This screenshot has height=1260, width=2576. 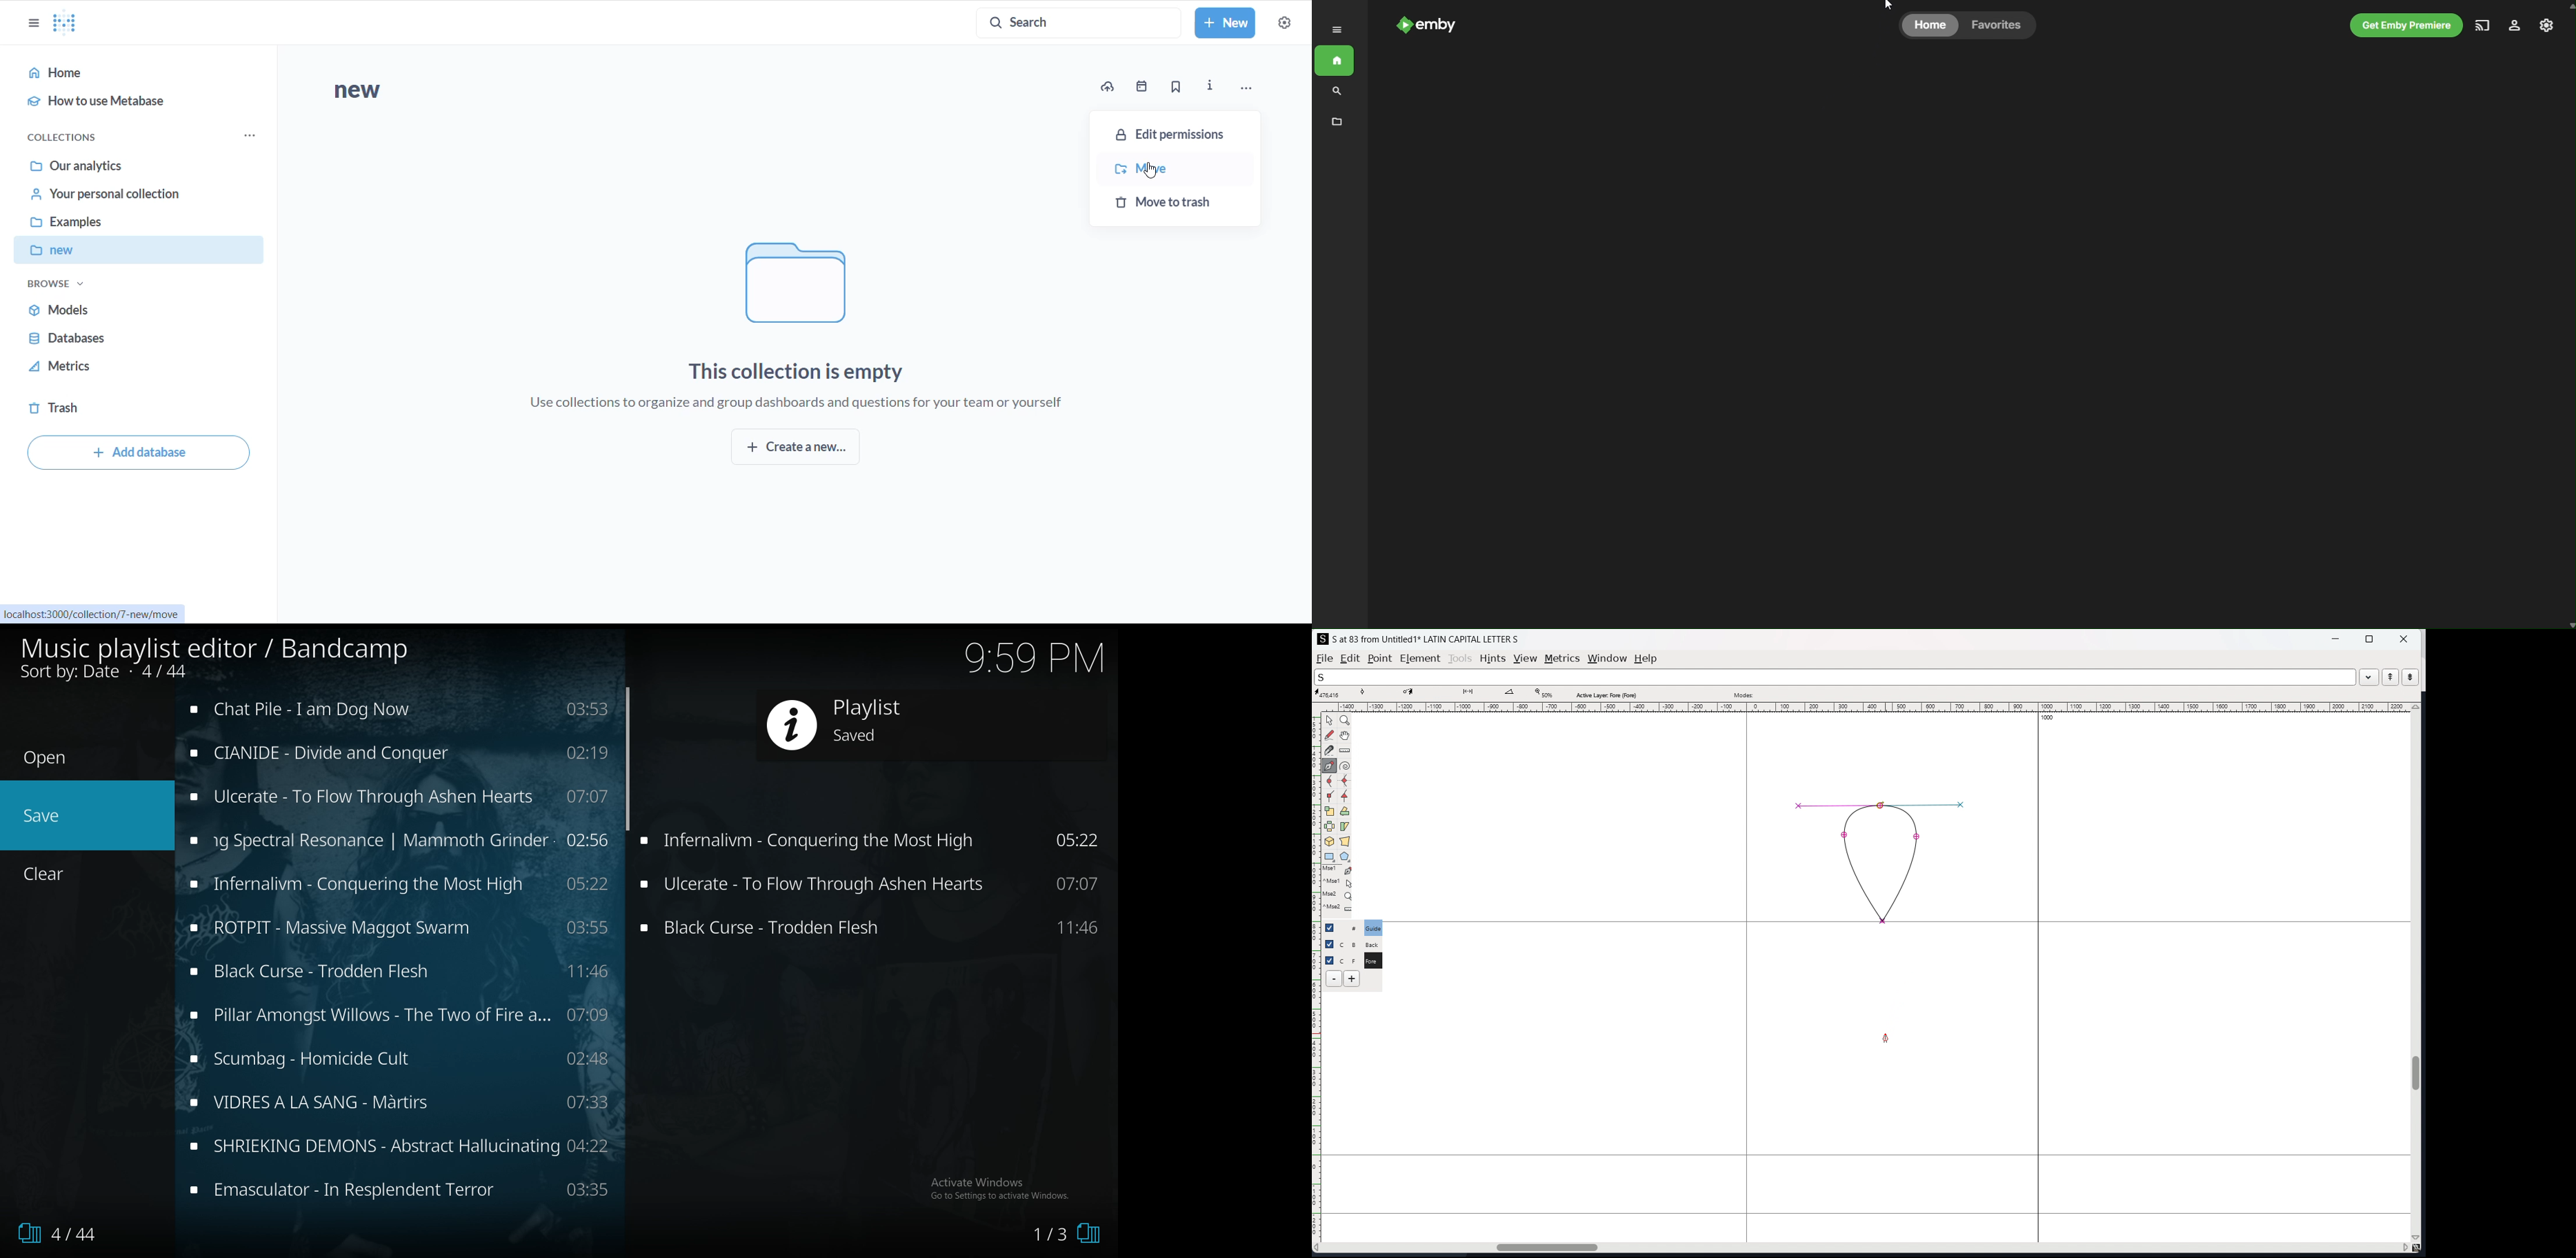 What do you see at coordinates (1338, 64) in the screenshot?
I see `Home` at bounding box center [1338, 64].